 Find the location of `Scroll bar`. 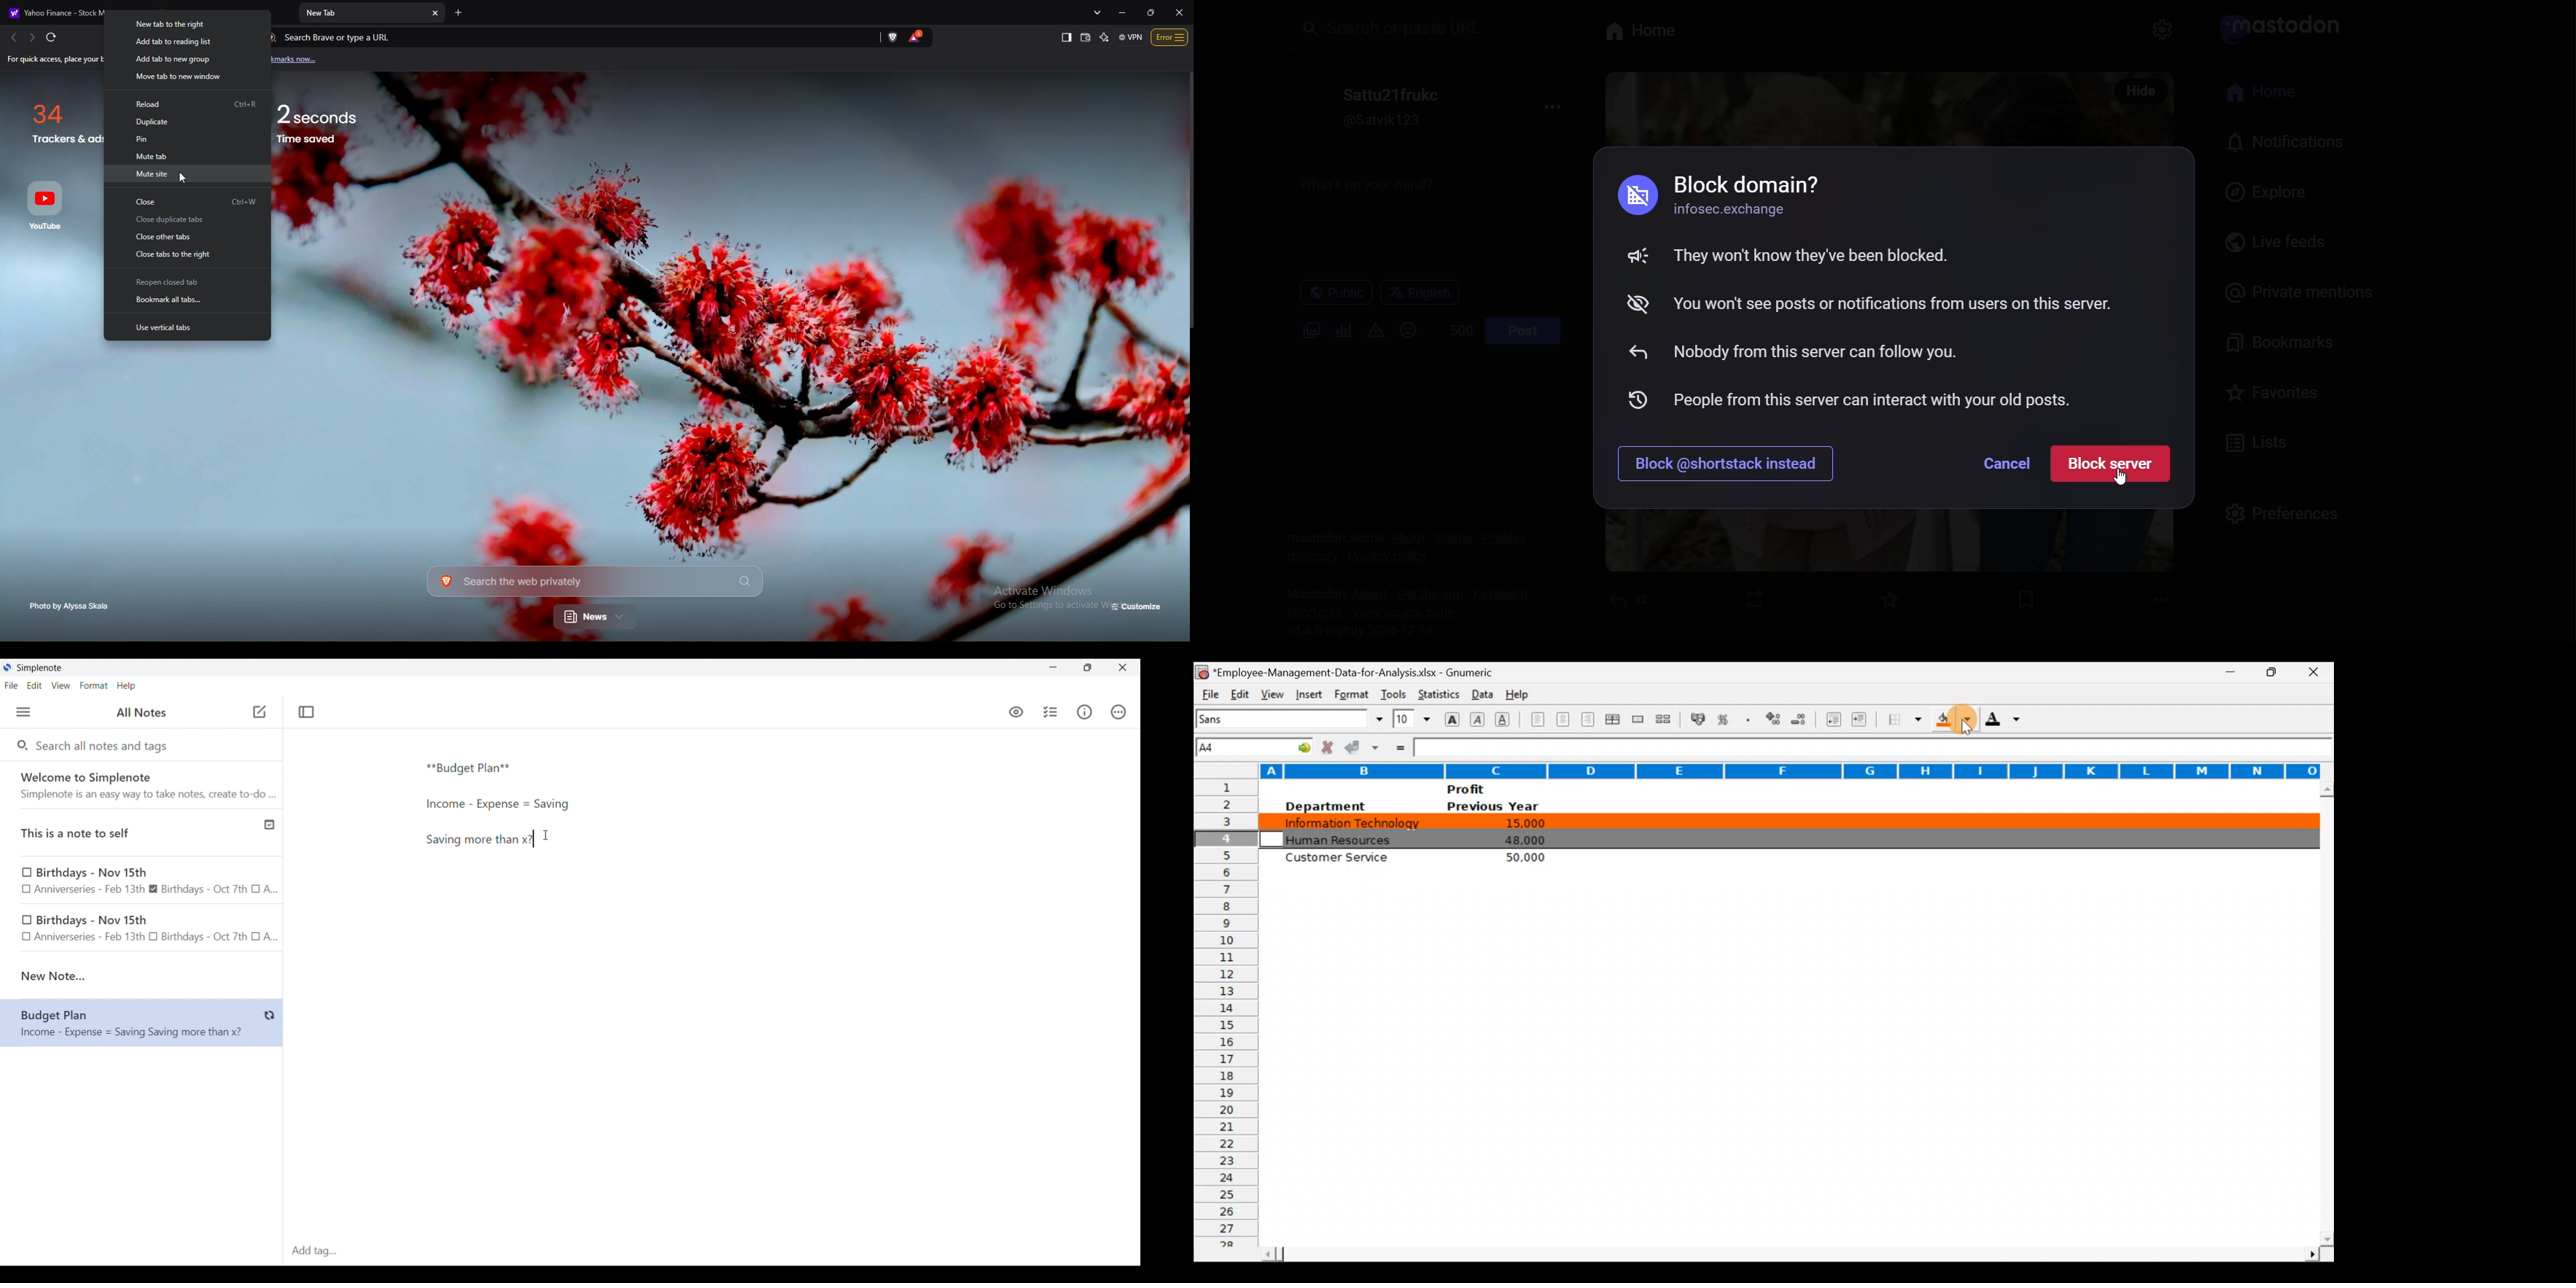

Scroll bar is located at coordinates (1788, 1250).